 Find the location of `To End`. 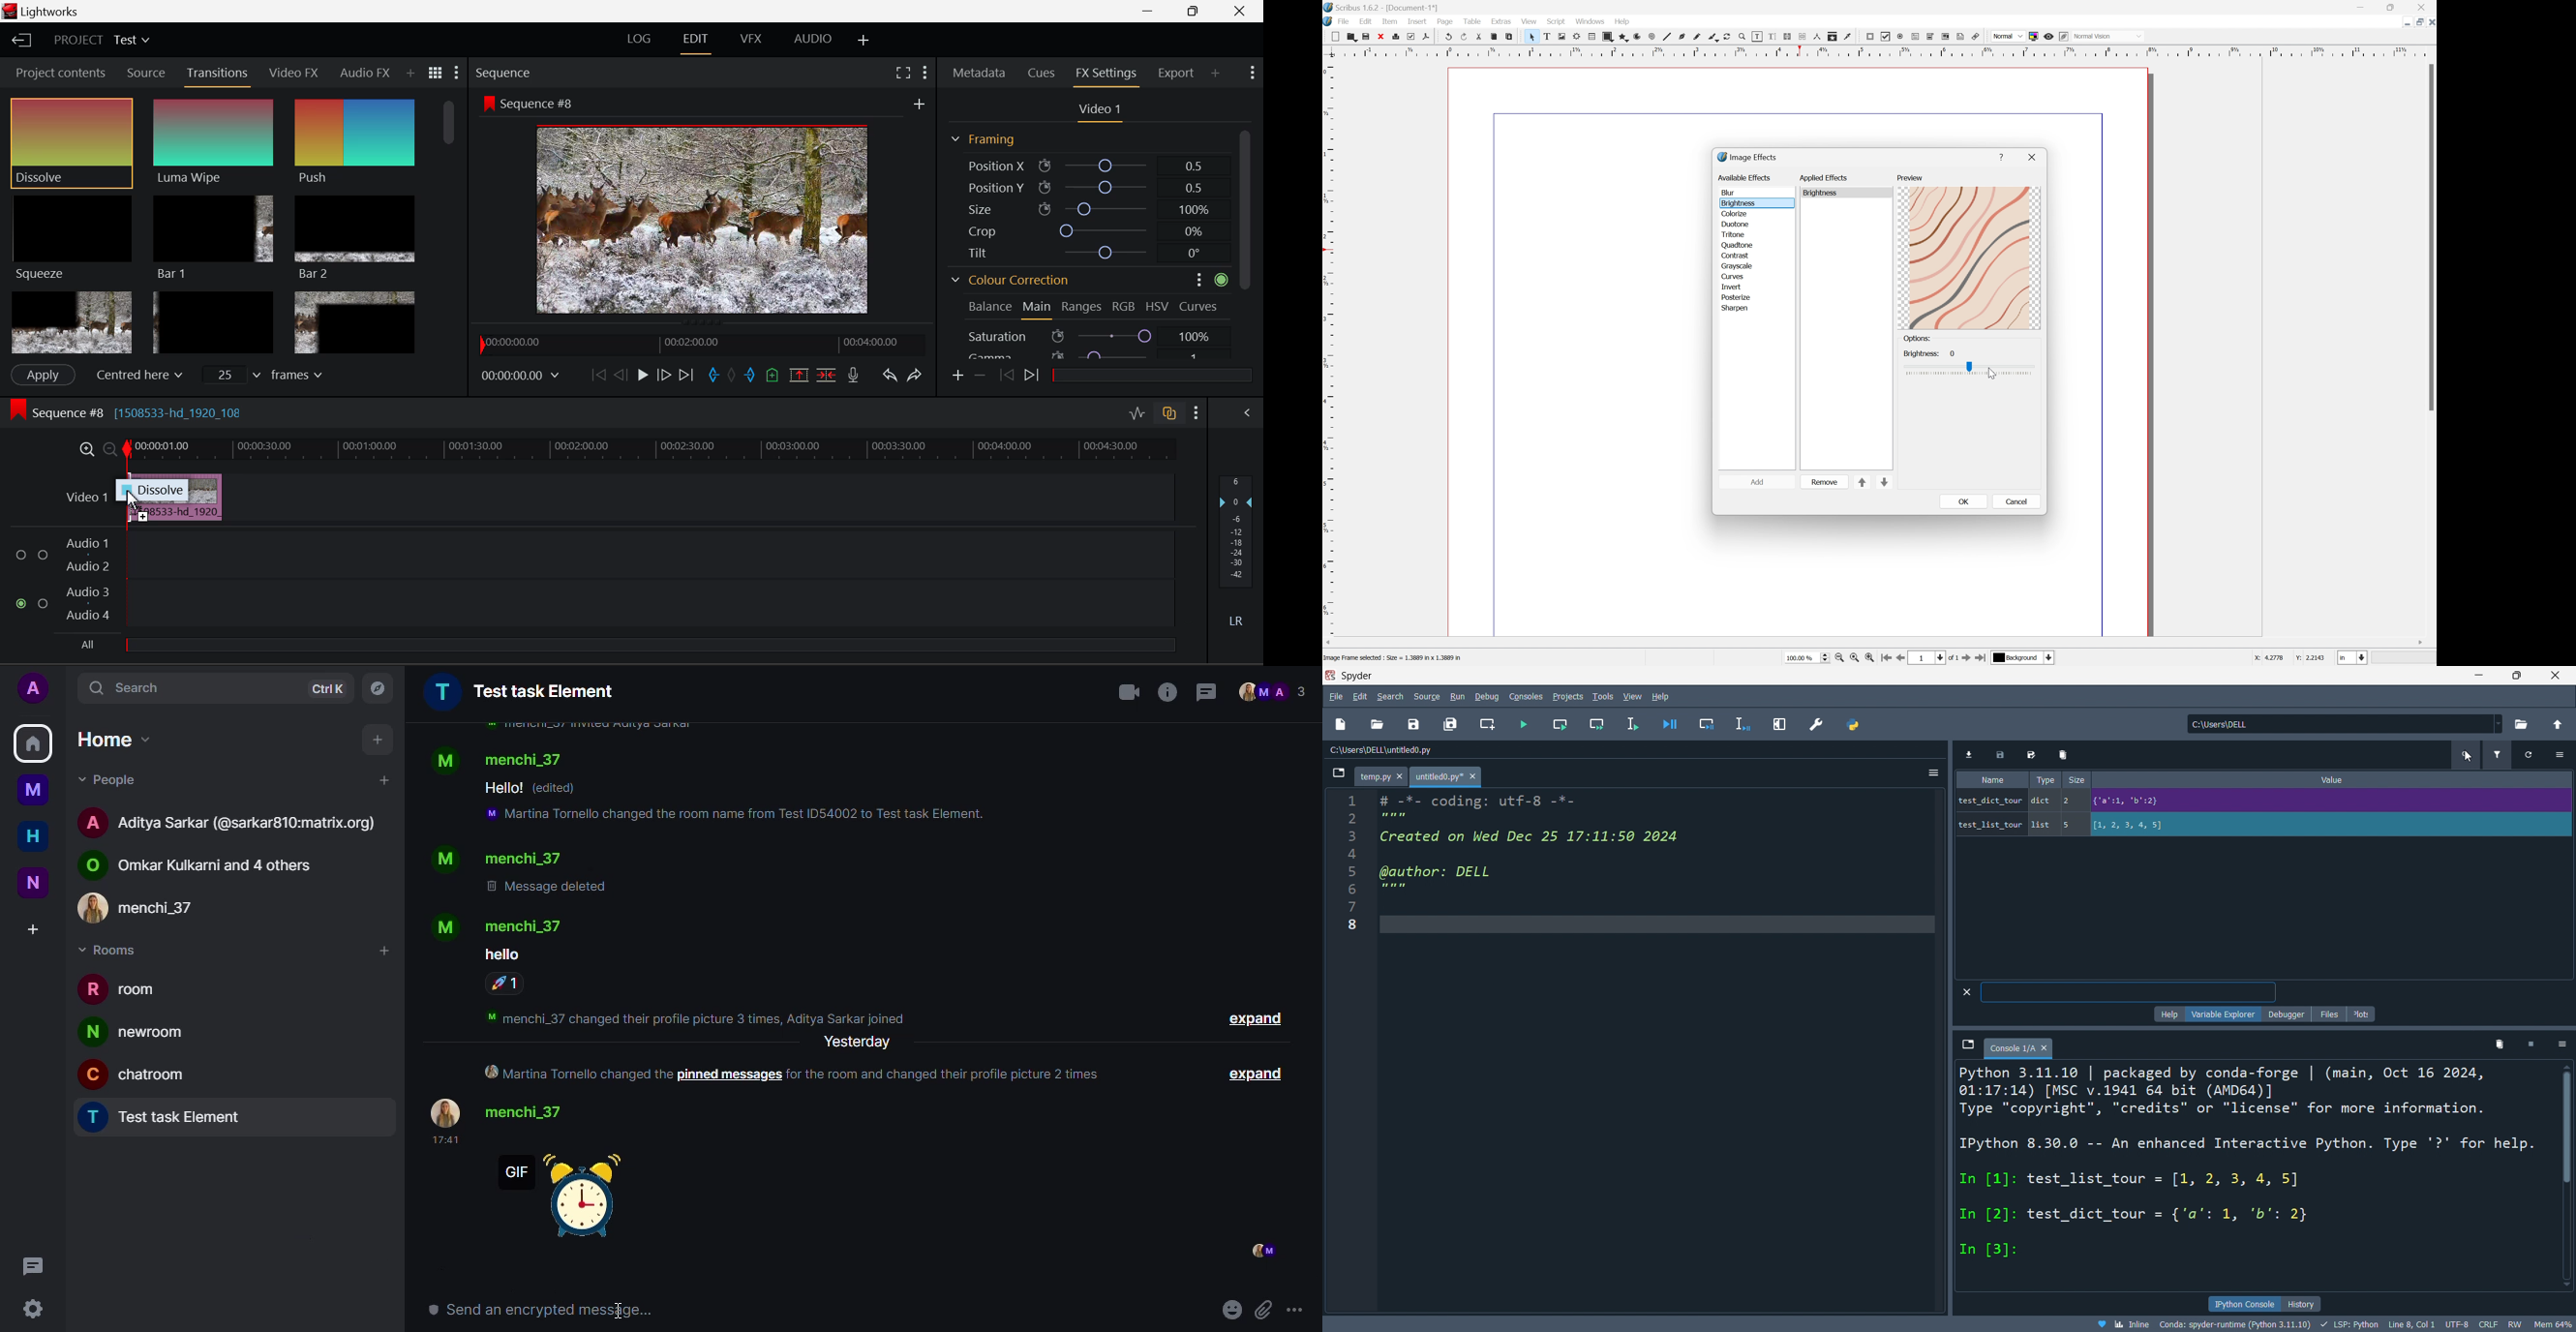

To End is located at coordinates (686, 376).